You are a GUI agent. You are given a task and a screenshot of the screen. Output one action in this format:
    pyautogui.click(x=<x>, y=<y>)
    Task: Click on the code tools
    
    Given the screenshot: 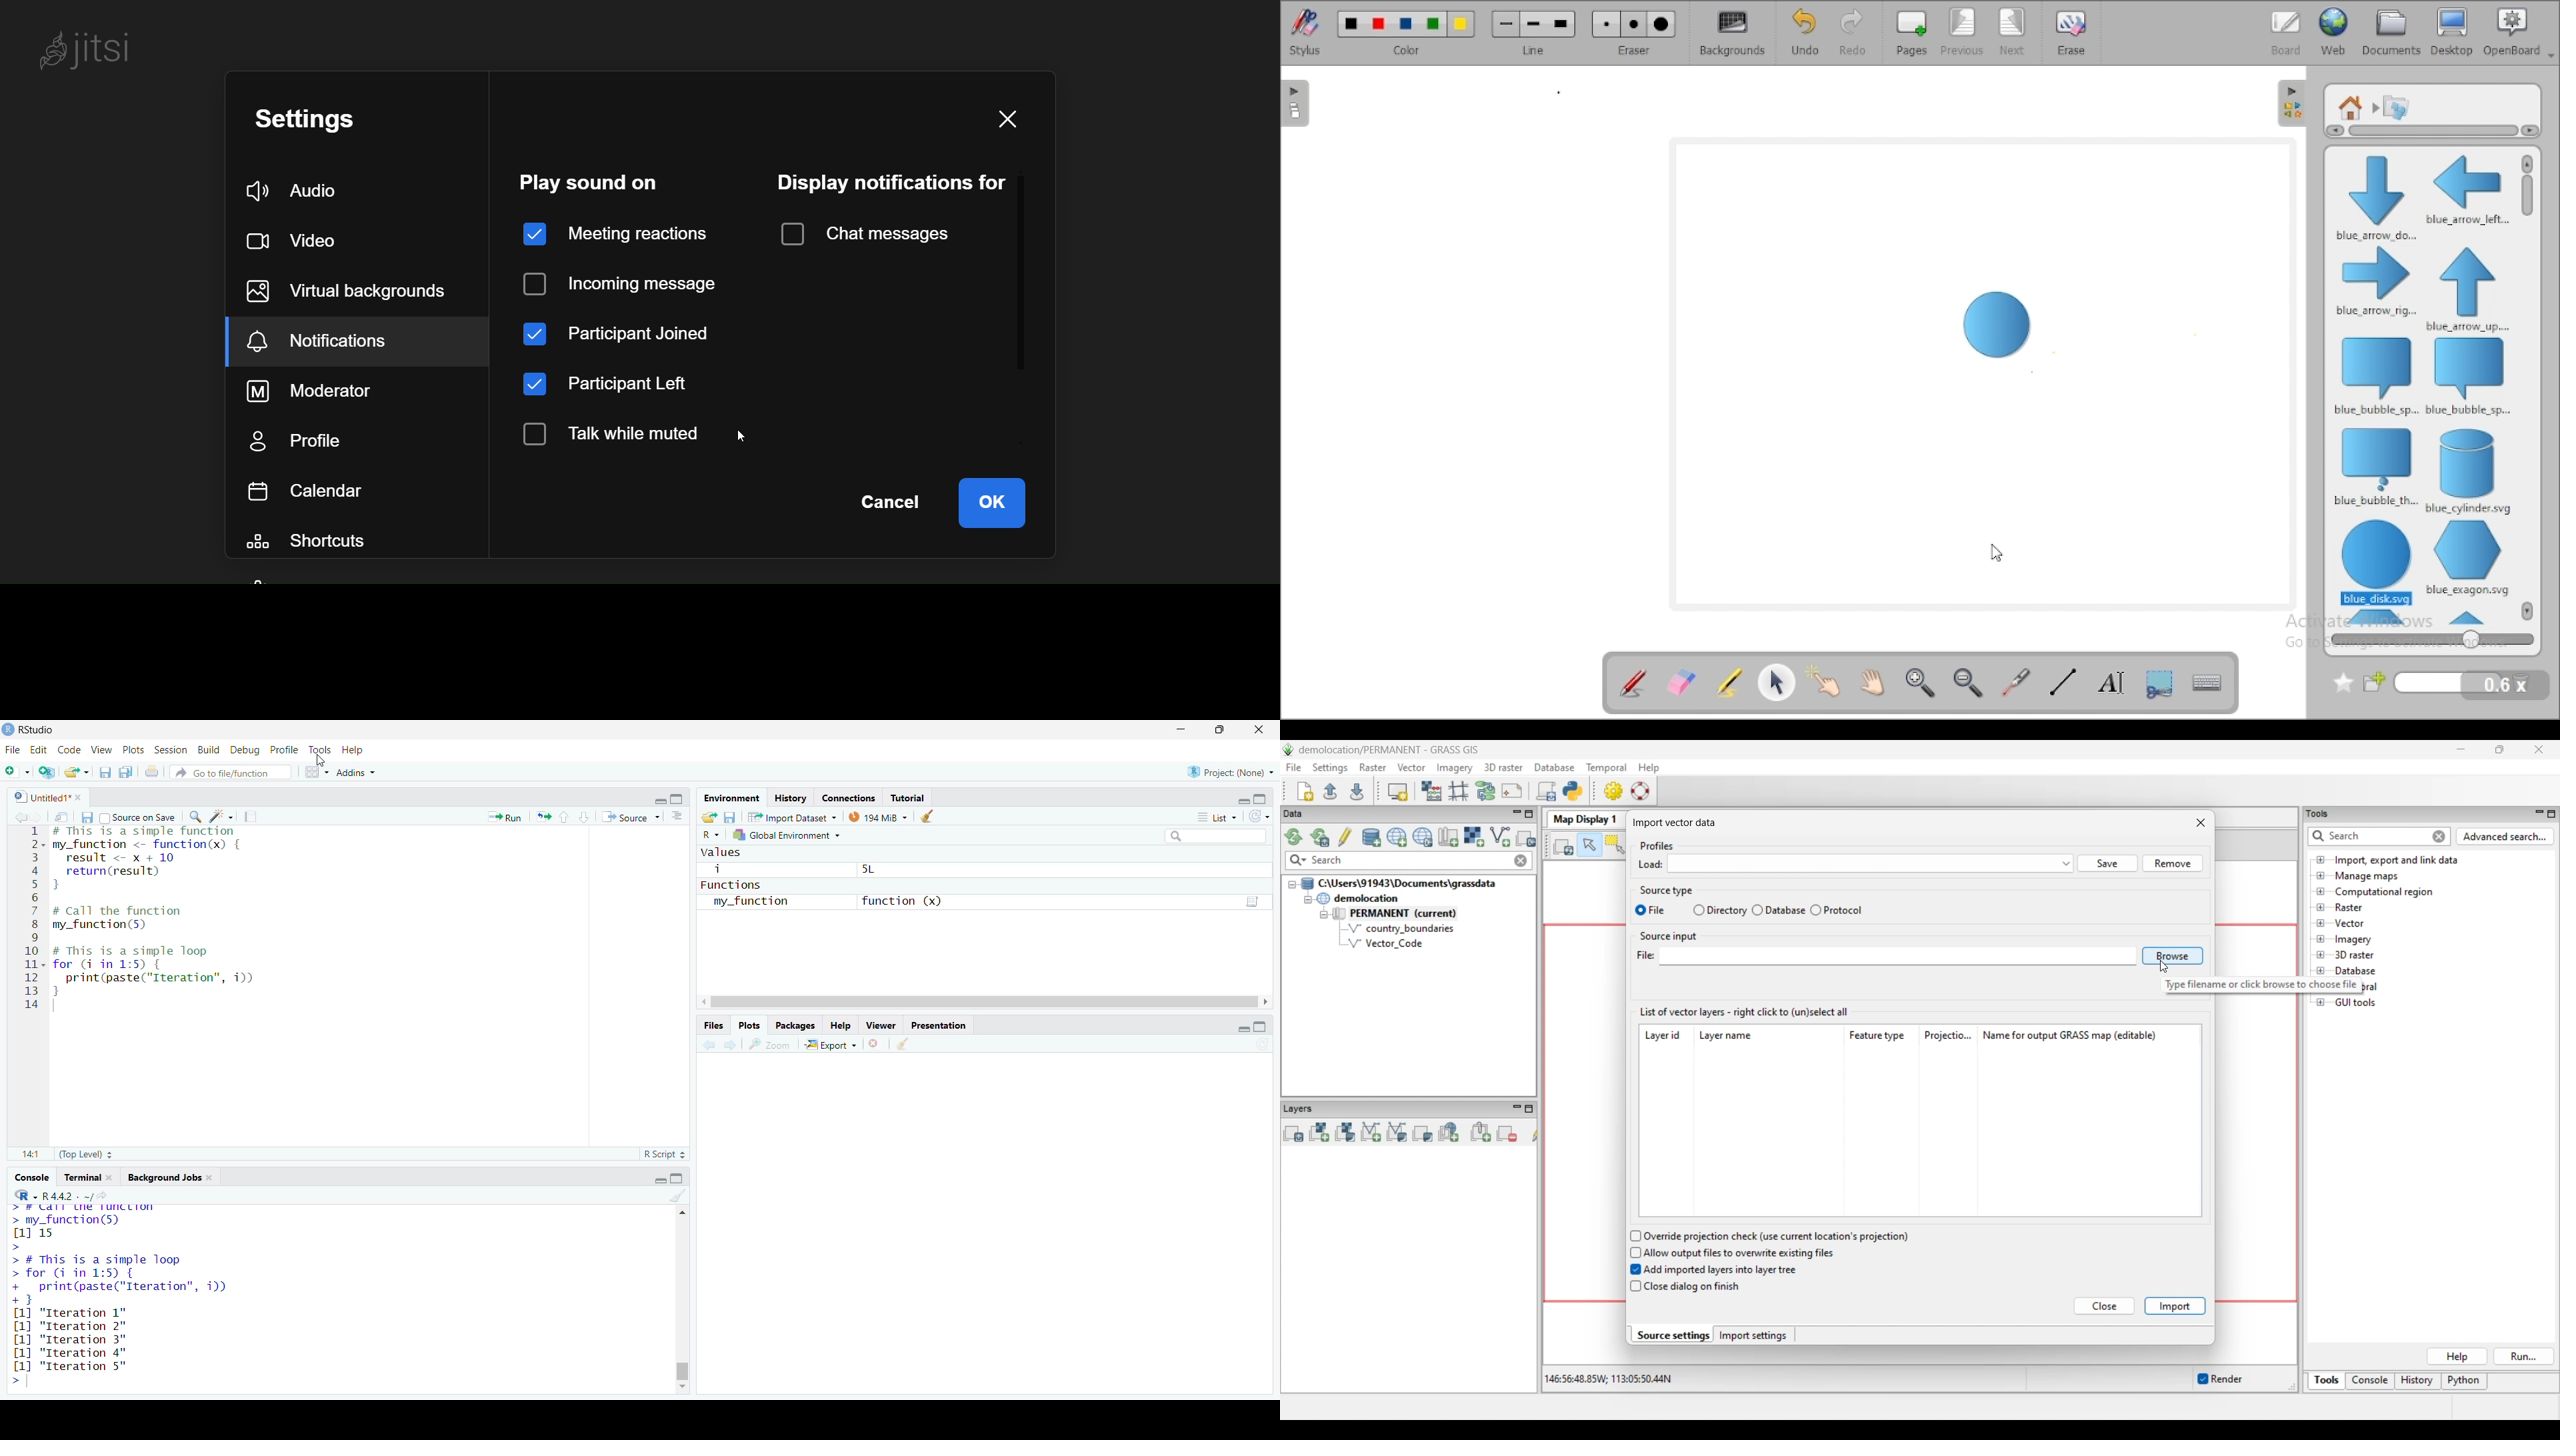 What is the action you would take?
    pyautogui.click(x=222, y=816)
    